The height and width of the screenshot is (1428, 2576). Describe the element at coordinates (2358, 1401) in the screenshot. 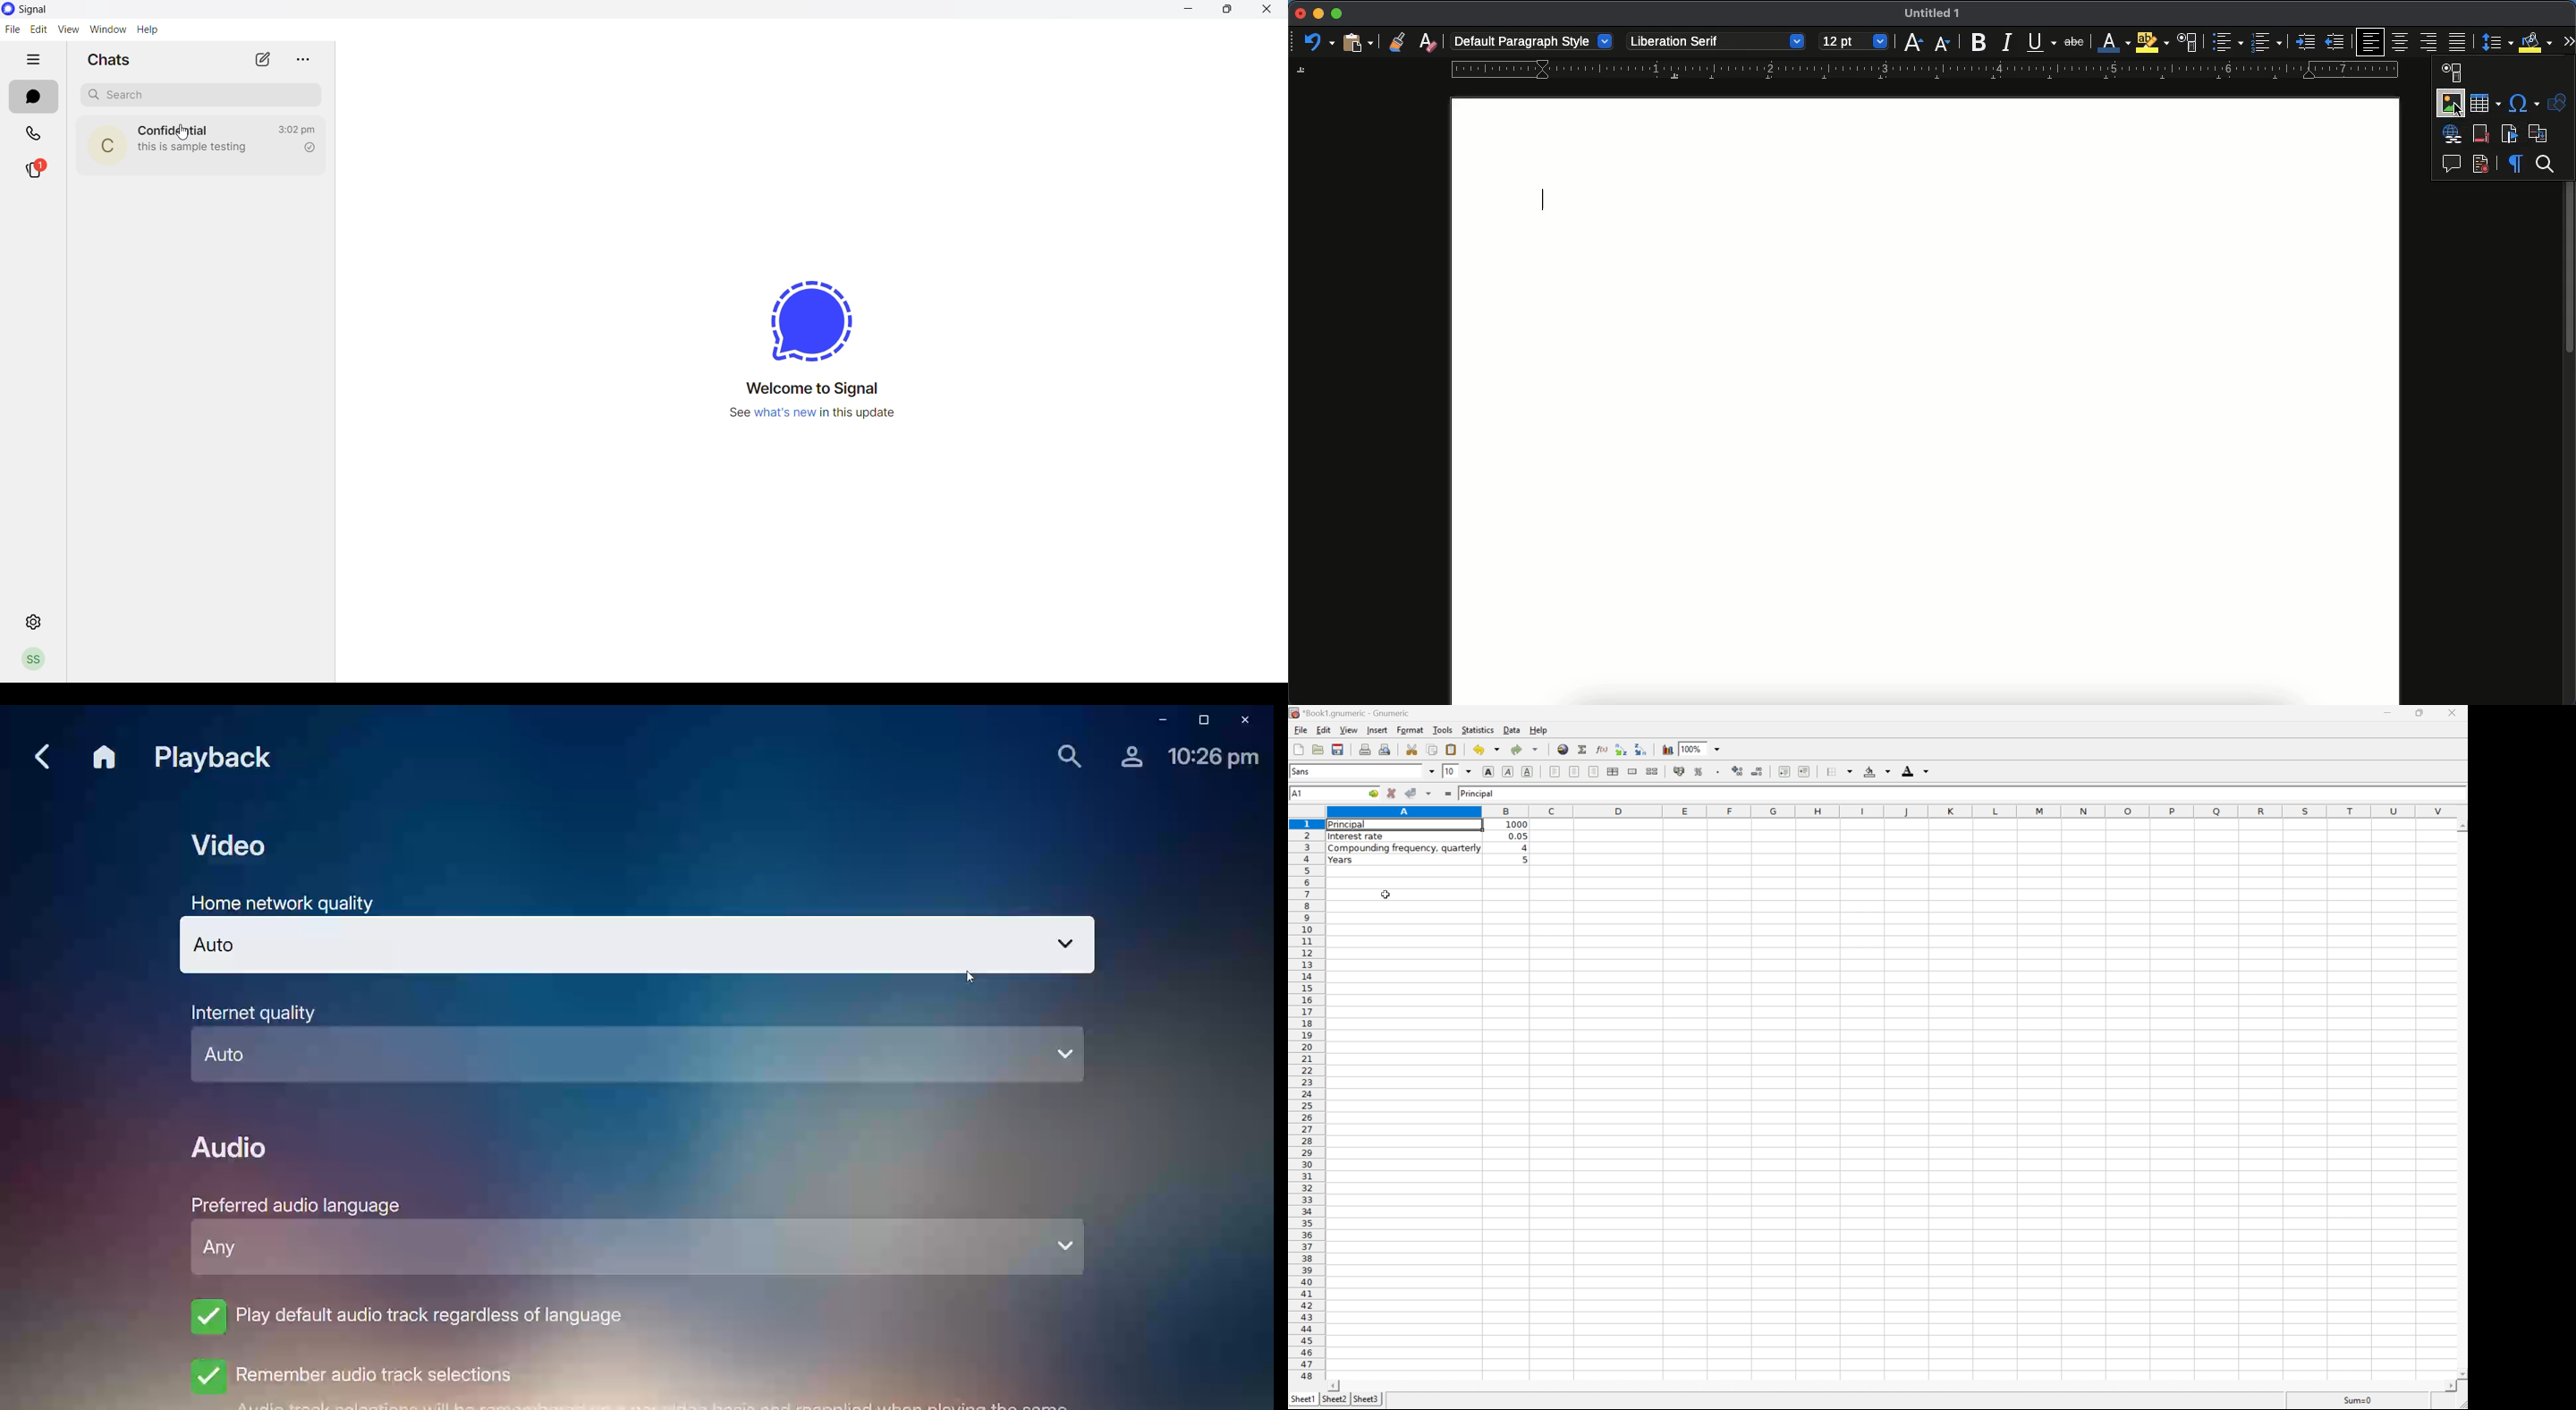

I see `Sum=0` at that location.